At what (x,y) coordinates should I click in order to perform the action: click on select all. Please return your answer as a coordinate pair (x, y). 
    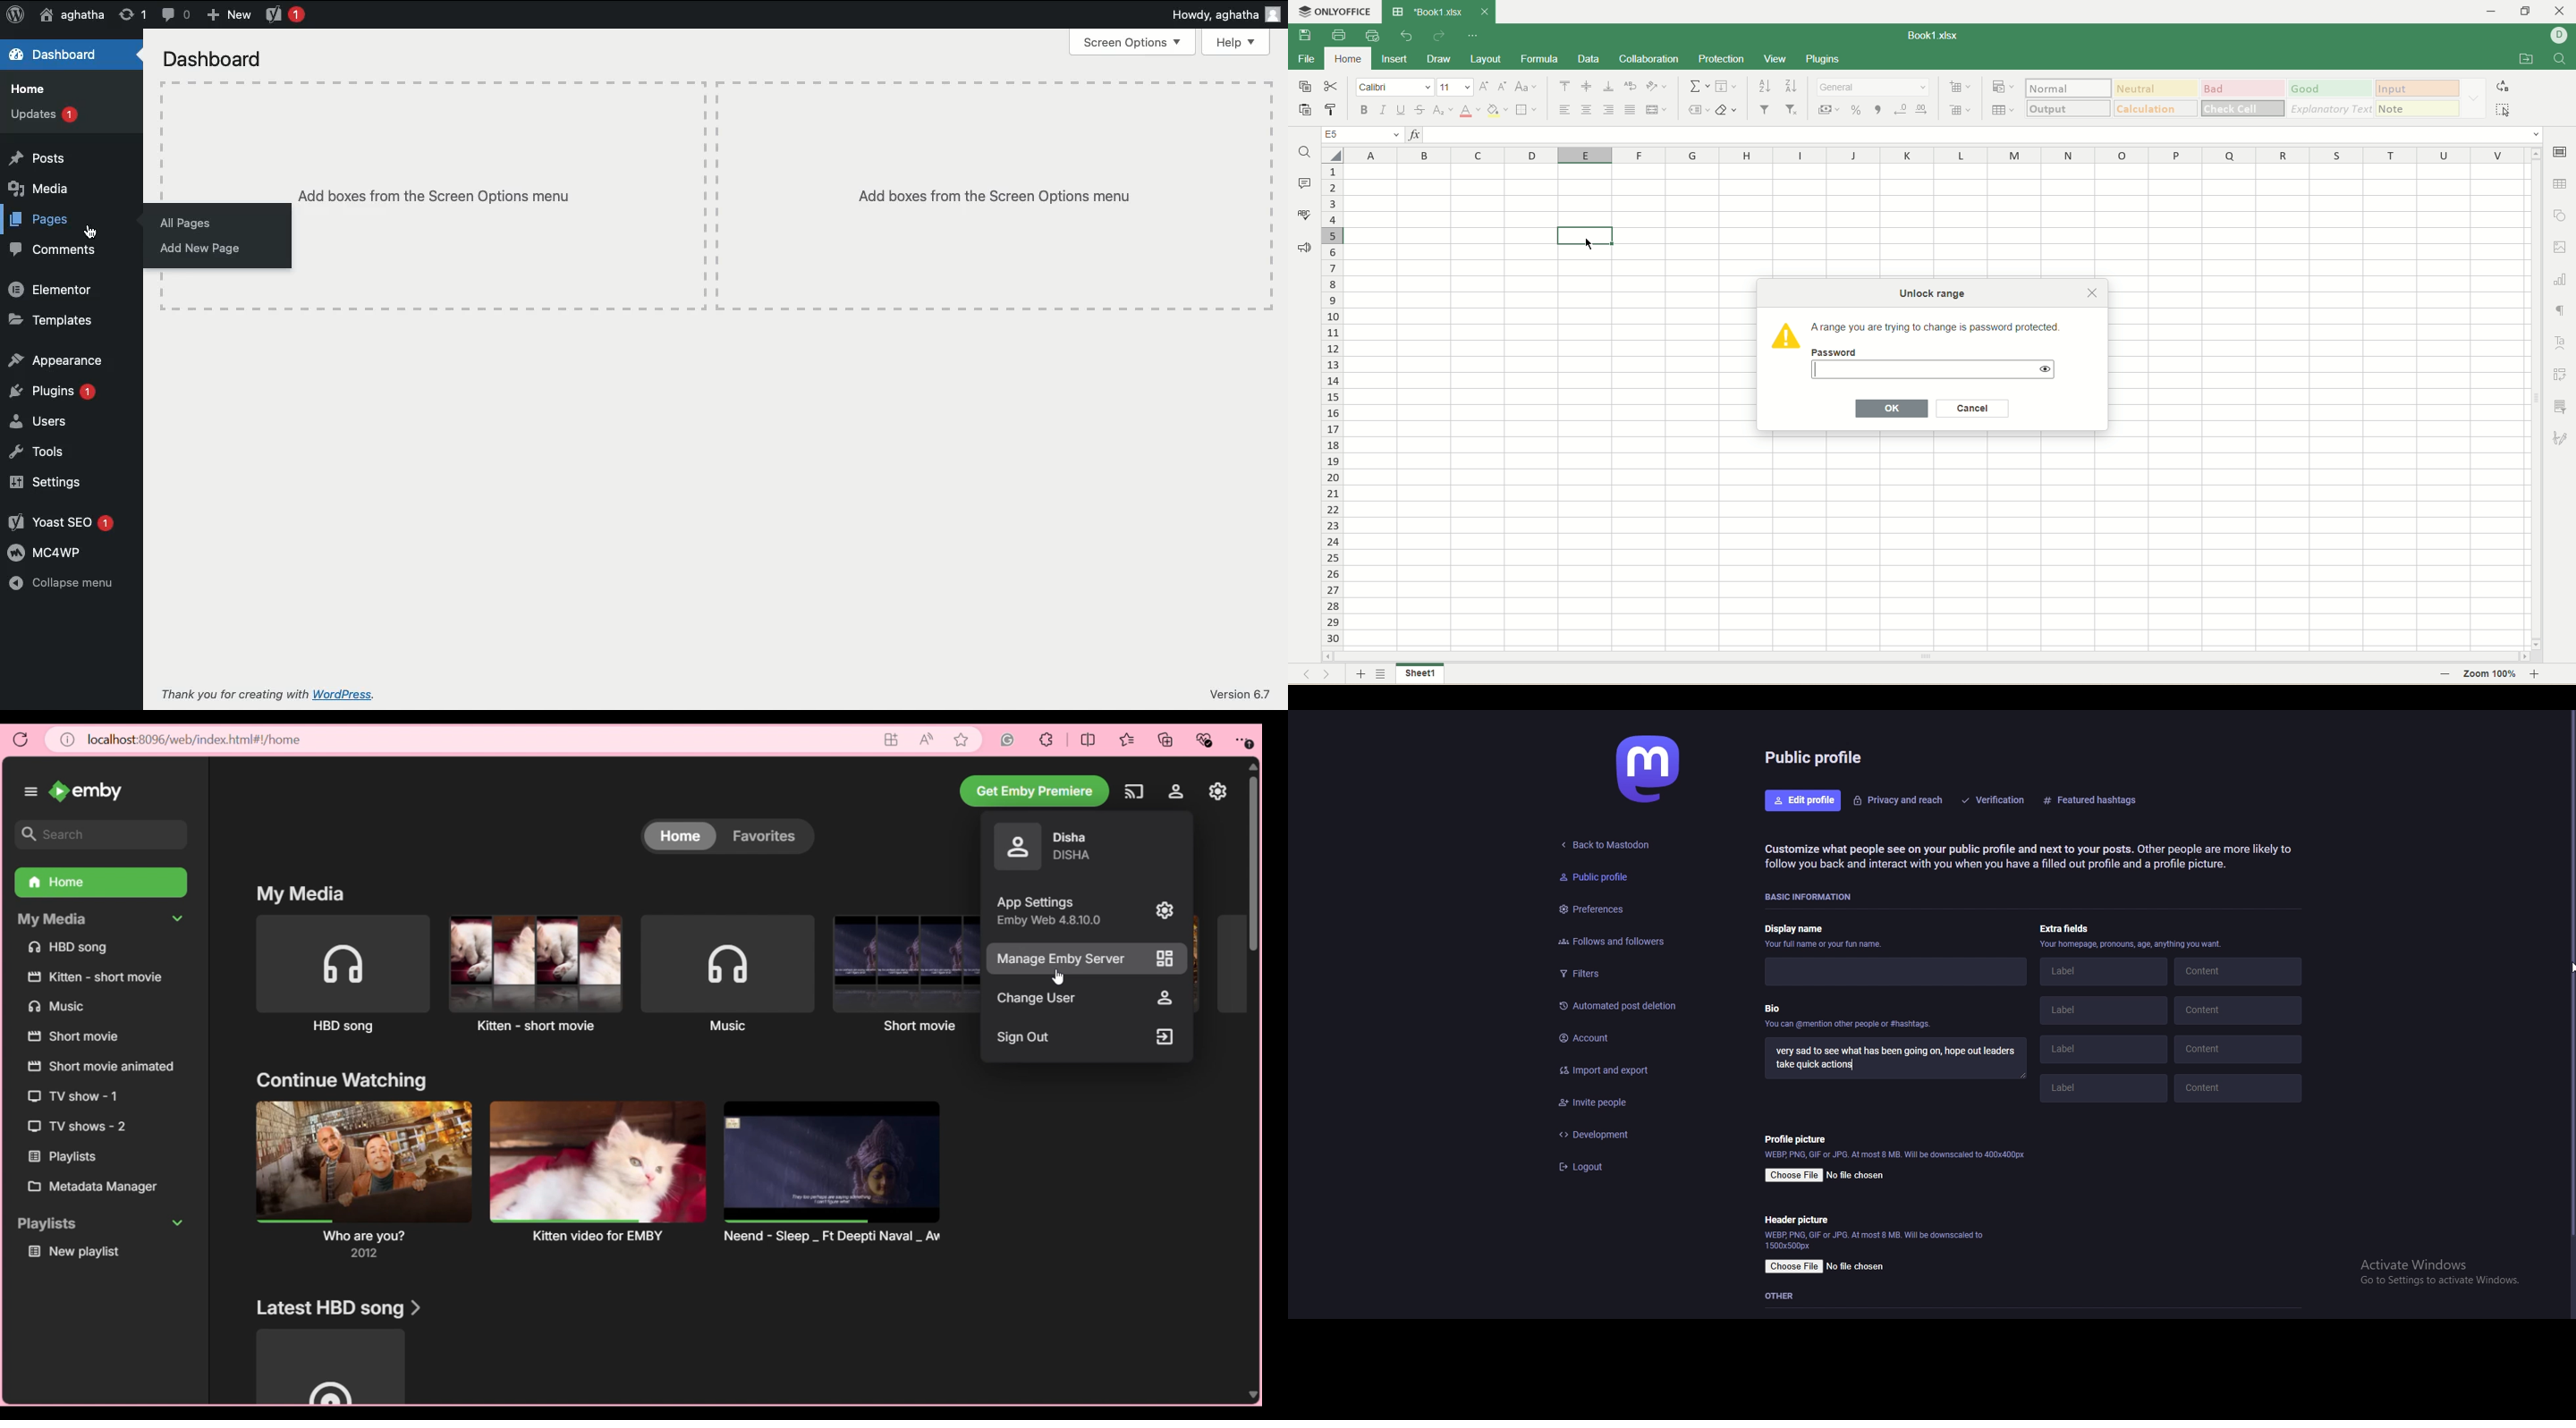
    Looking at the image, I should click on (1332, 156).